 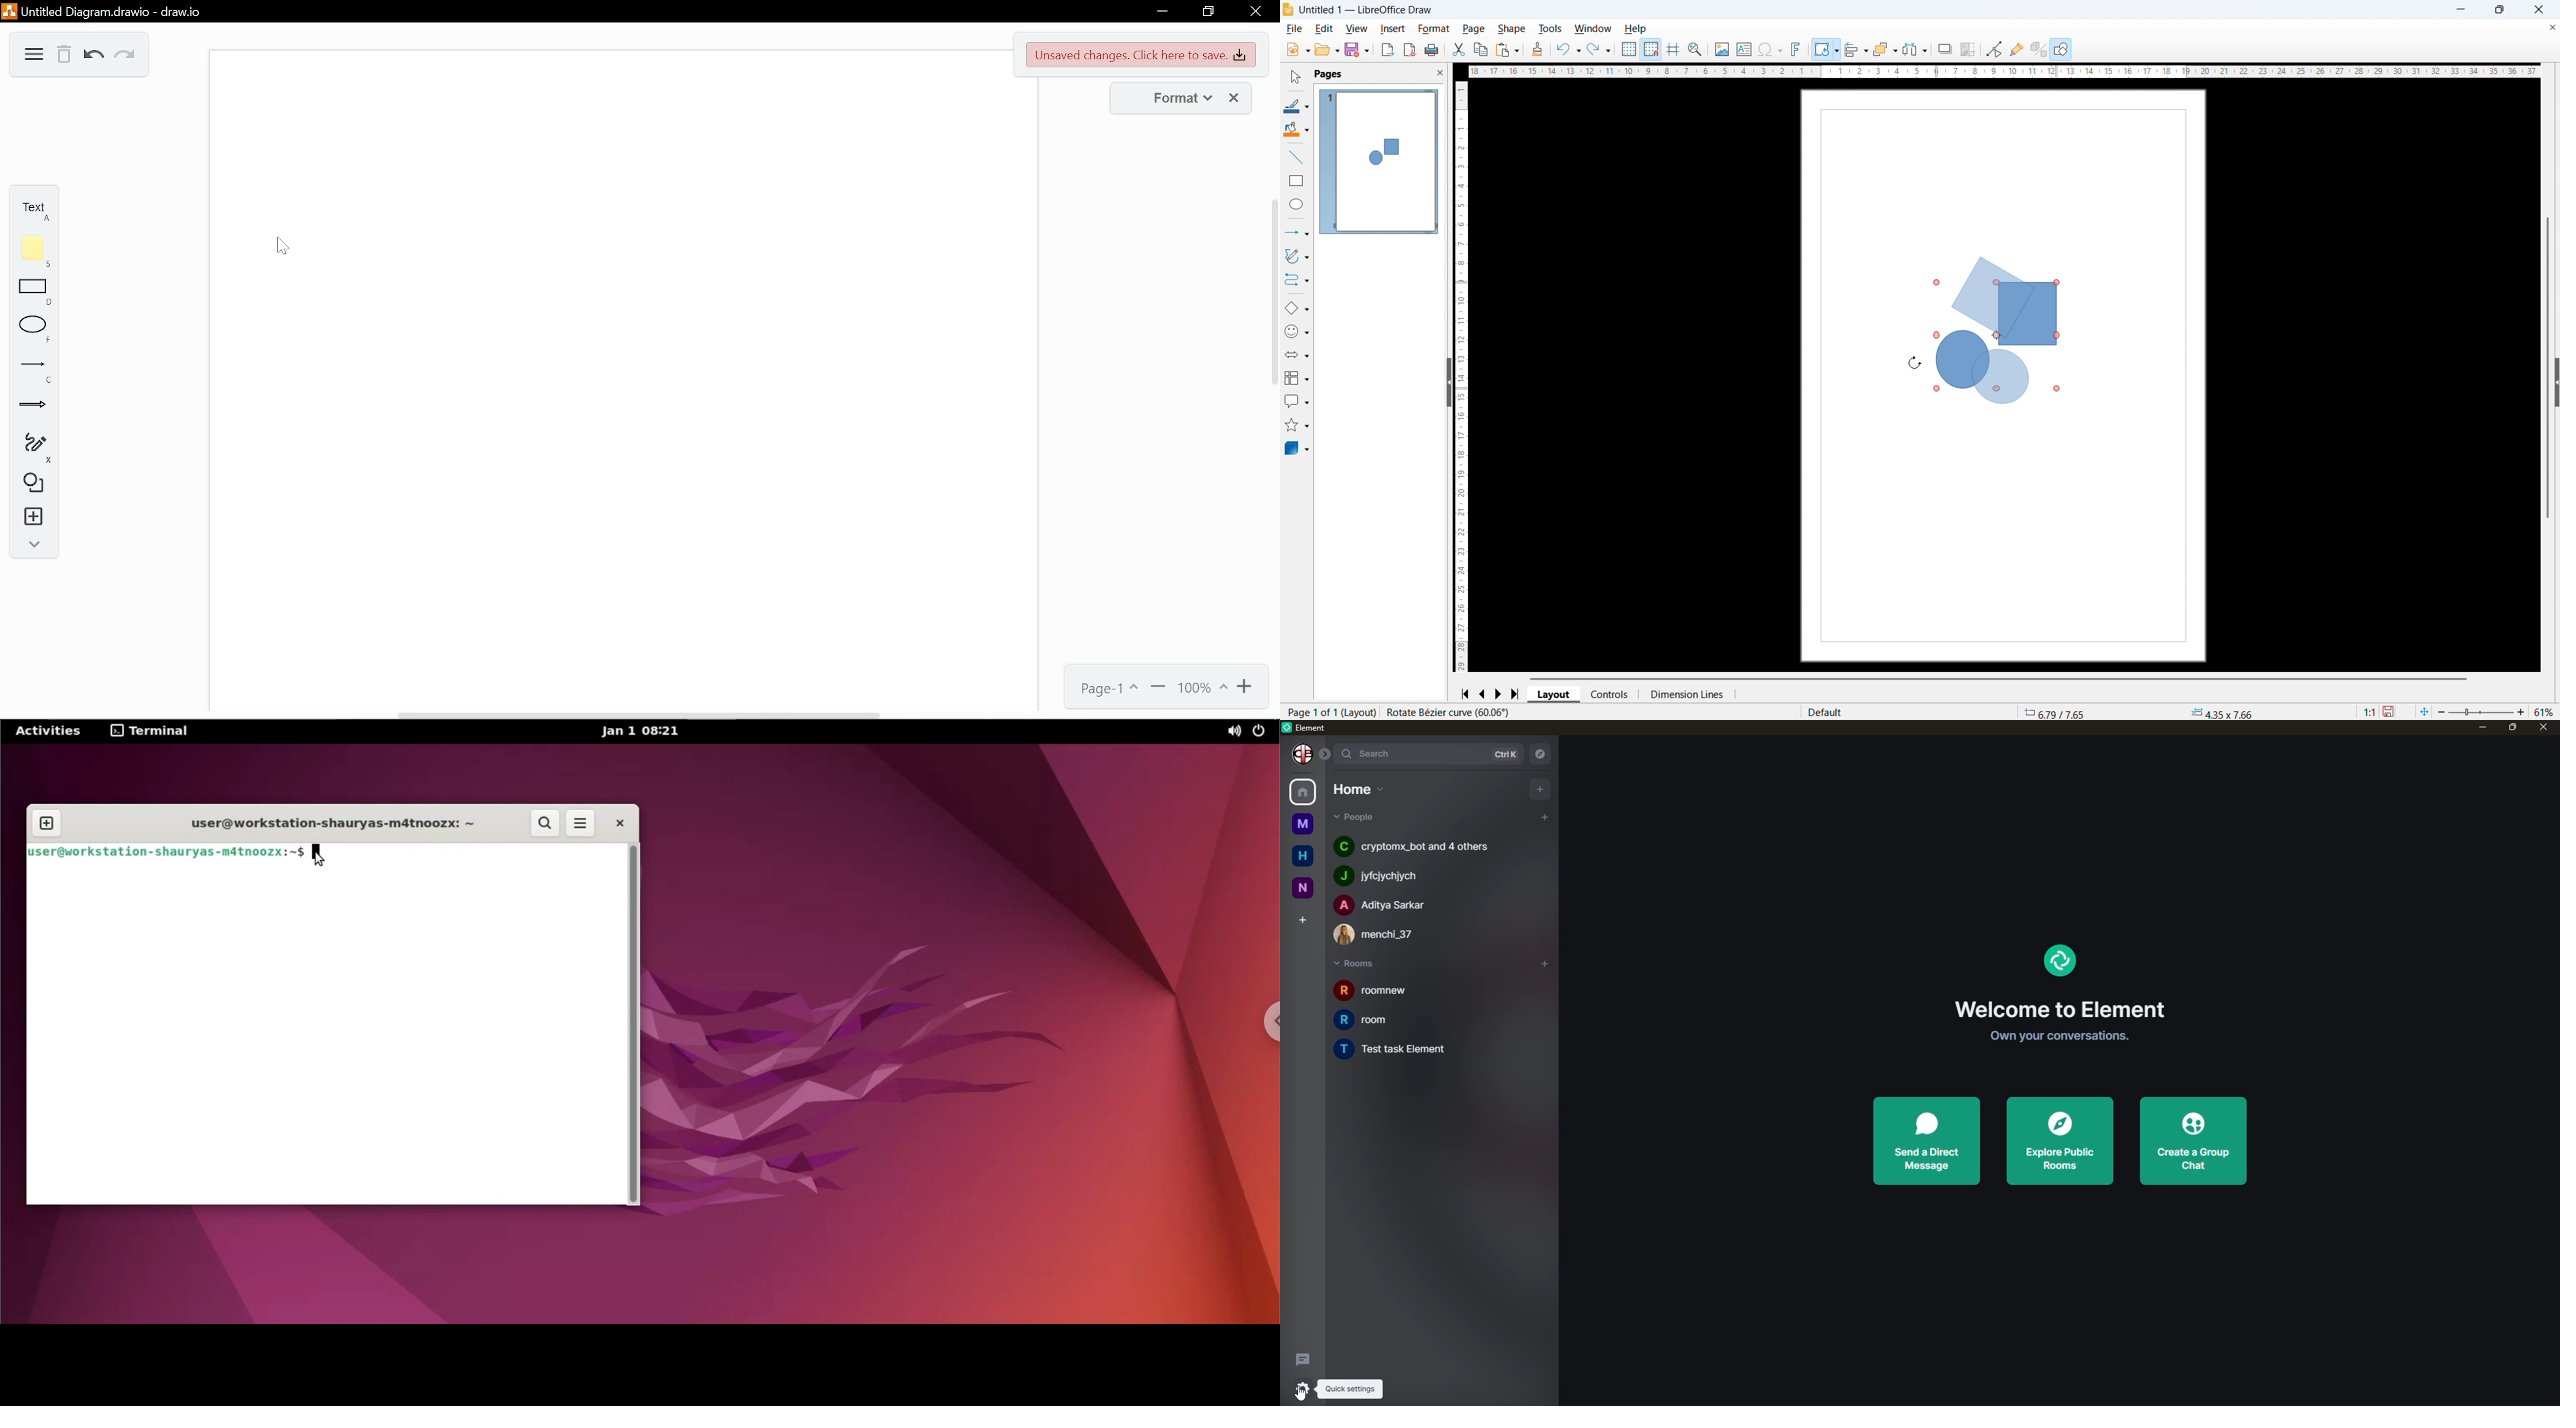 What do you see at coordinates (1674, 49) in the screenshot?
I see `Guidelines while moving ` at bounding box center [1674, 49].